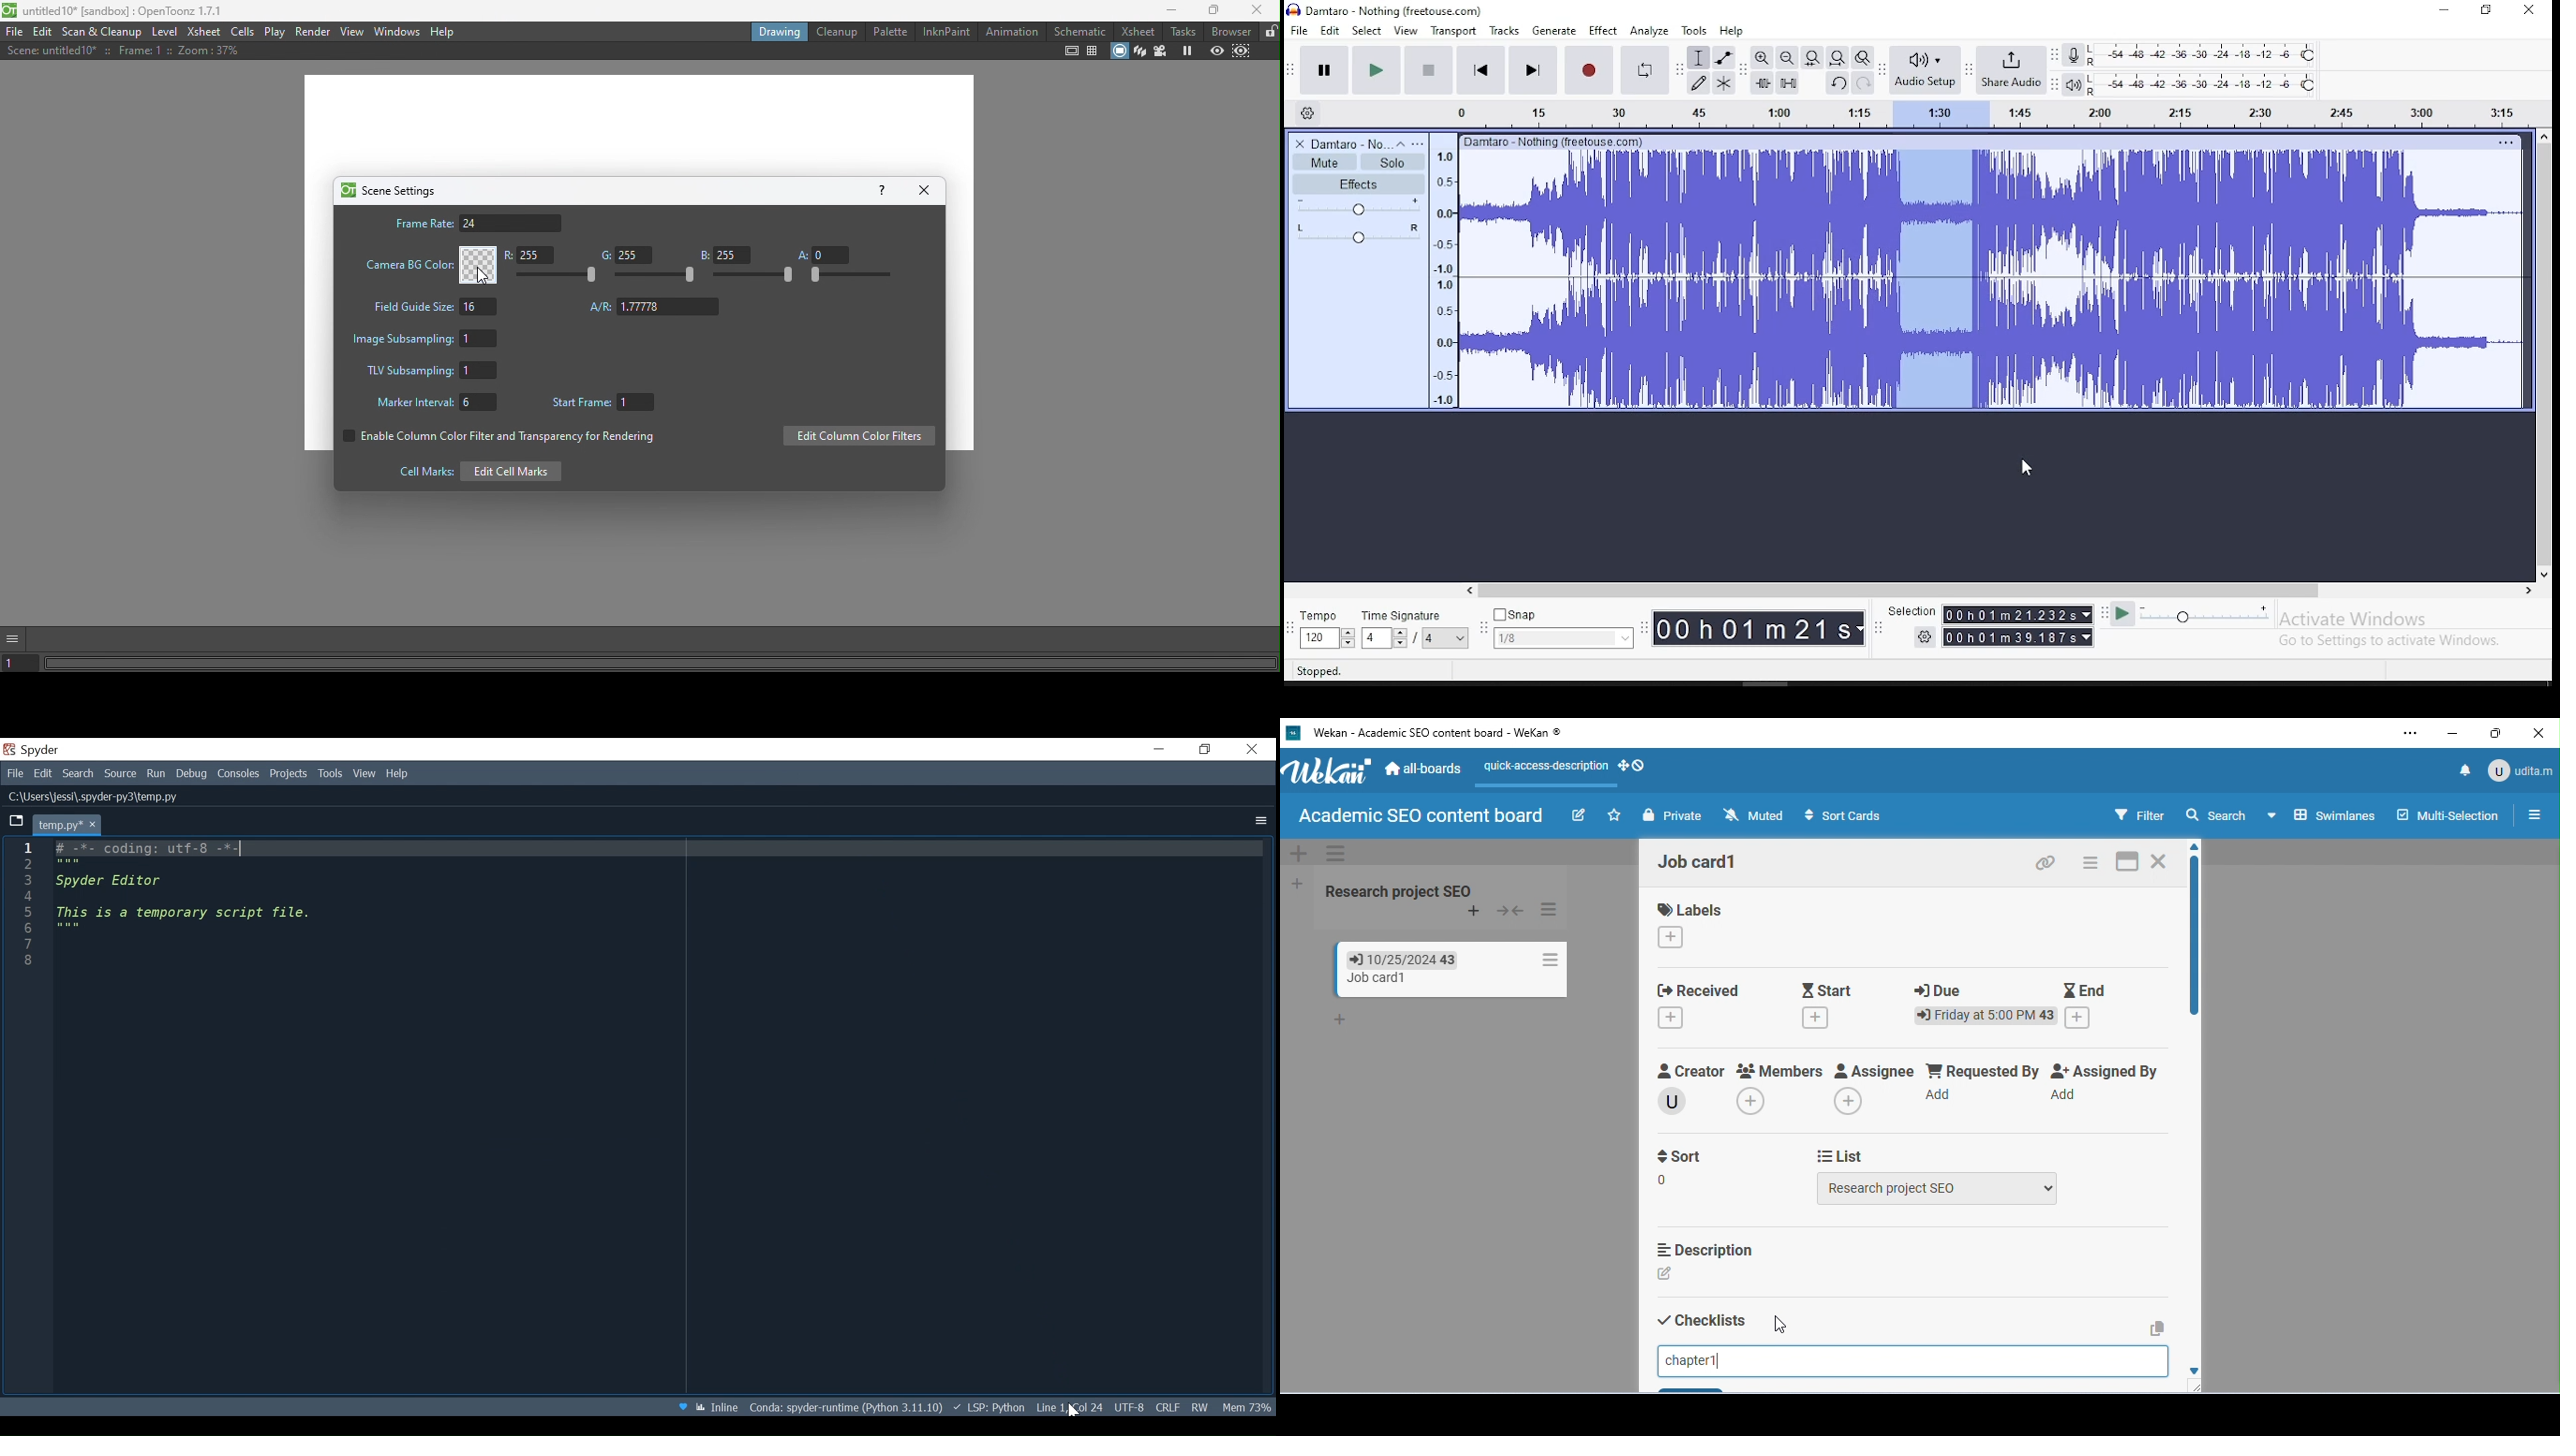  I want to click on Toggle between Inline and interactive Matplotlib plotting, so click(719, 1405).